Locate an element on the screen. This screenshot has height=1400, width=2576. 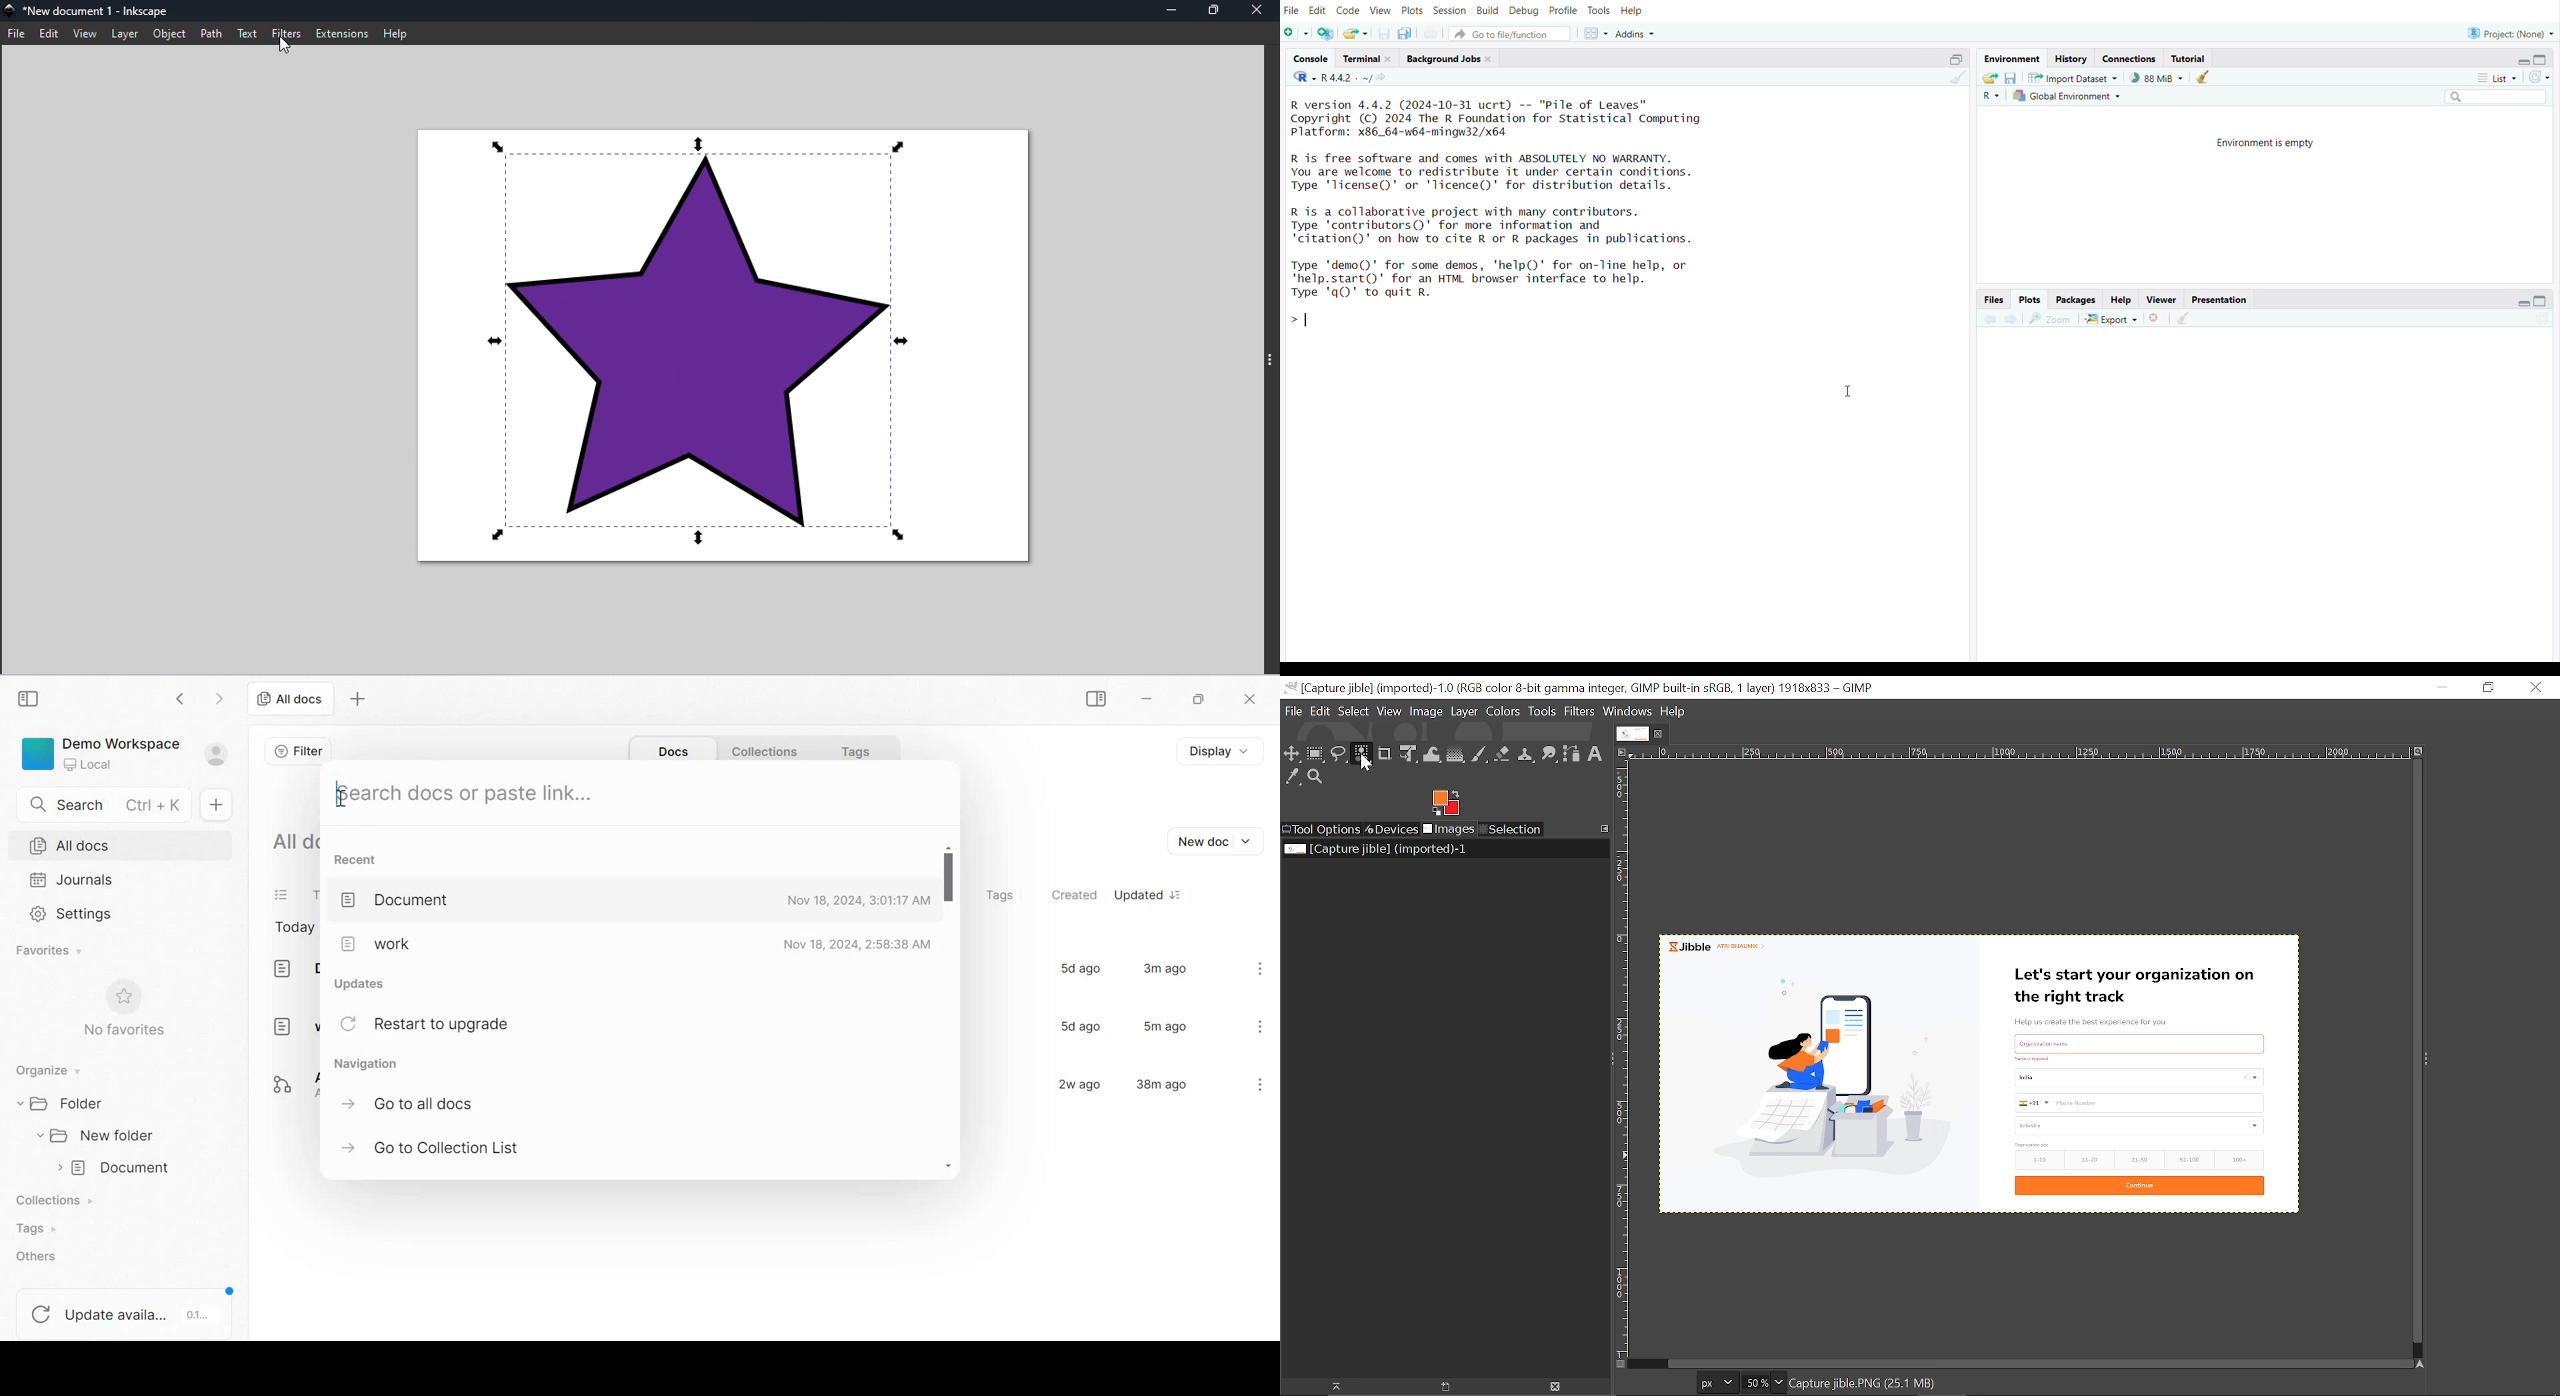
Favorites is located at coordinates (50, 951).